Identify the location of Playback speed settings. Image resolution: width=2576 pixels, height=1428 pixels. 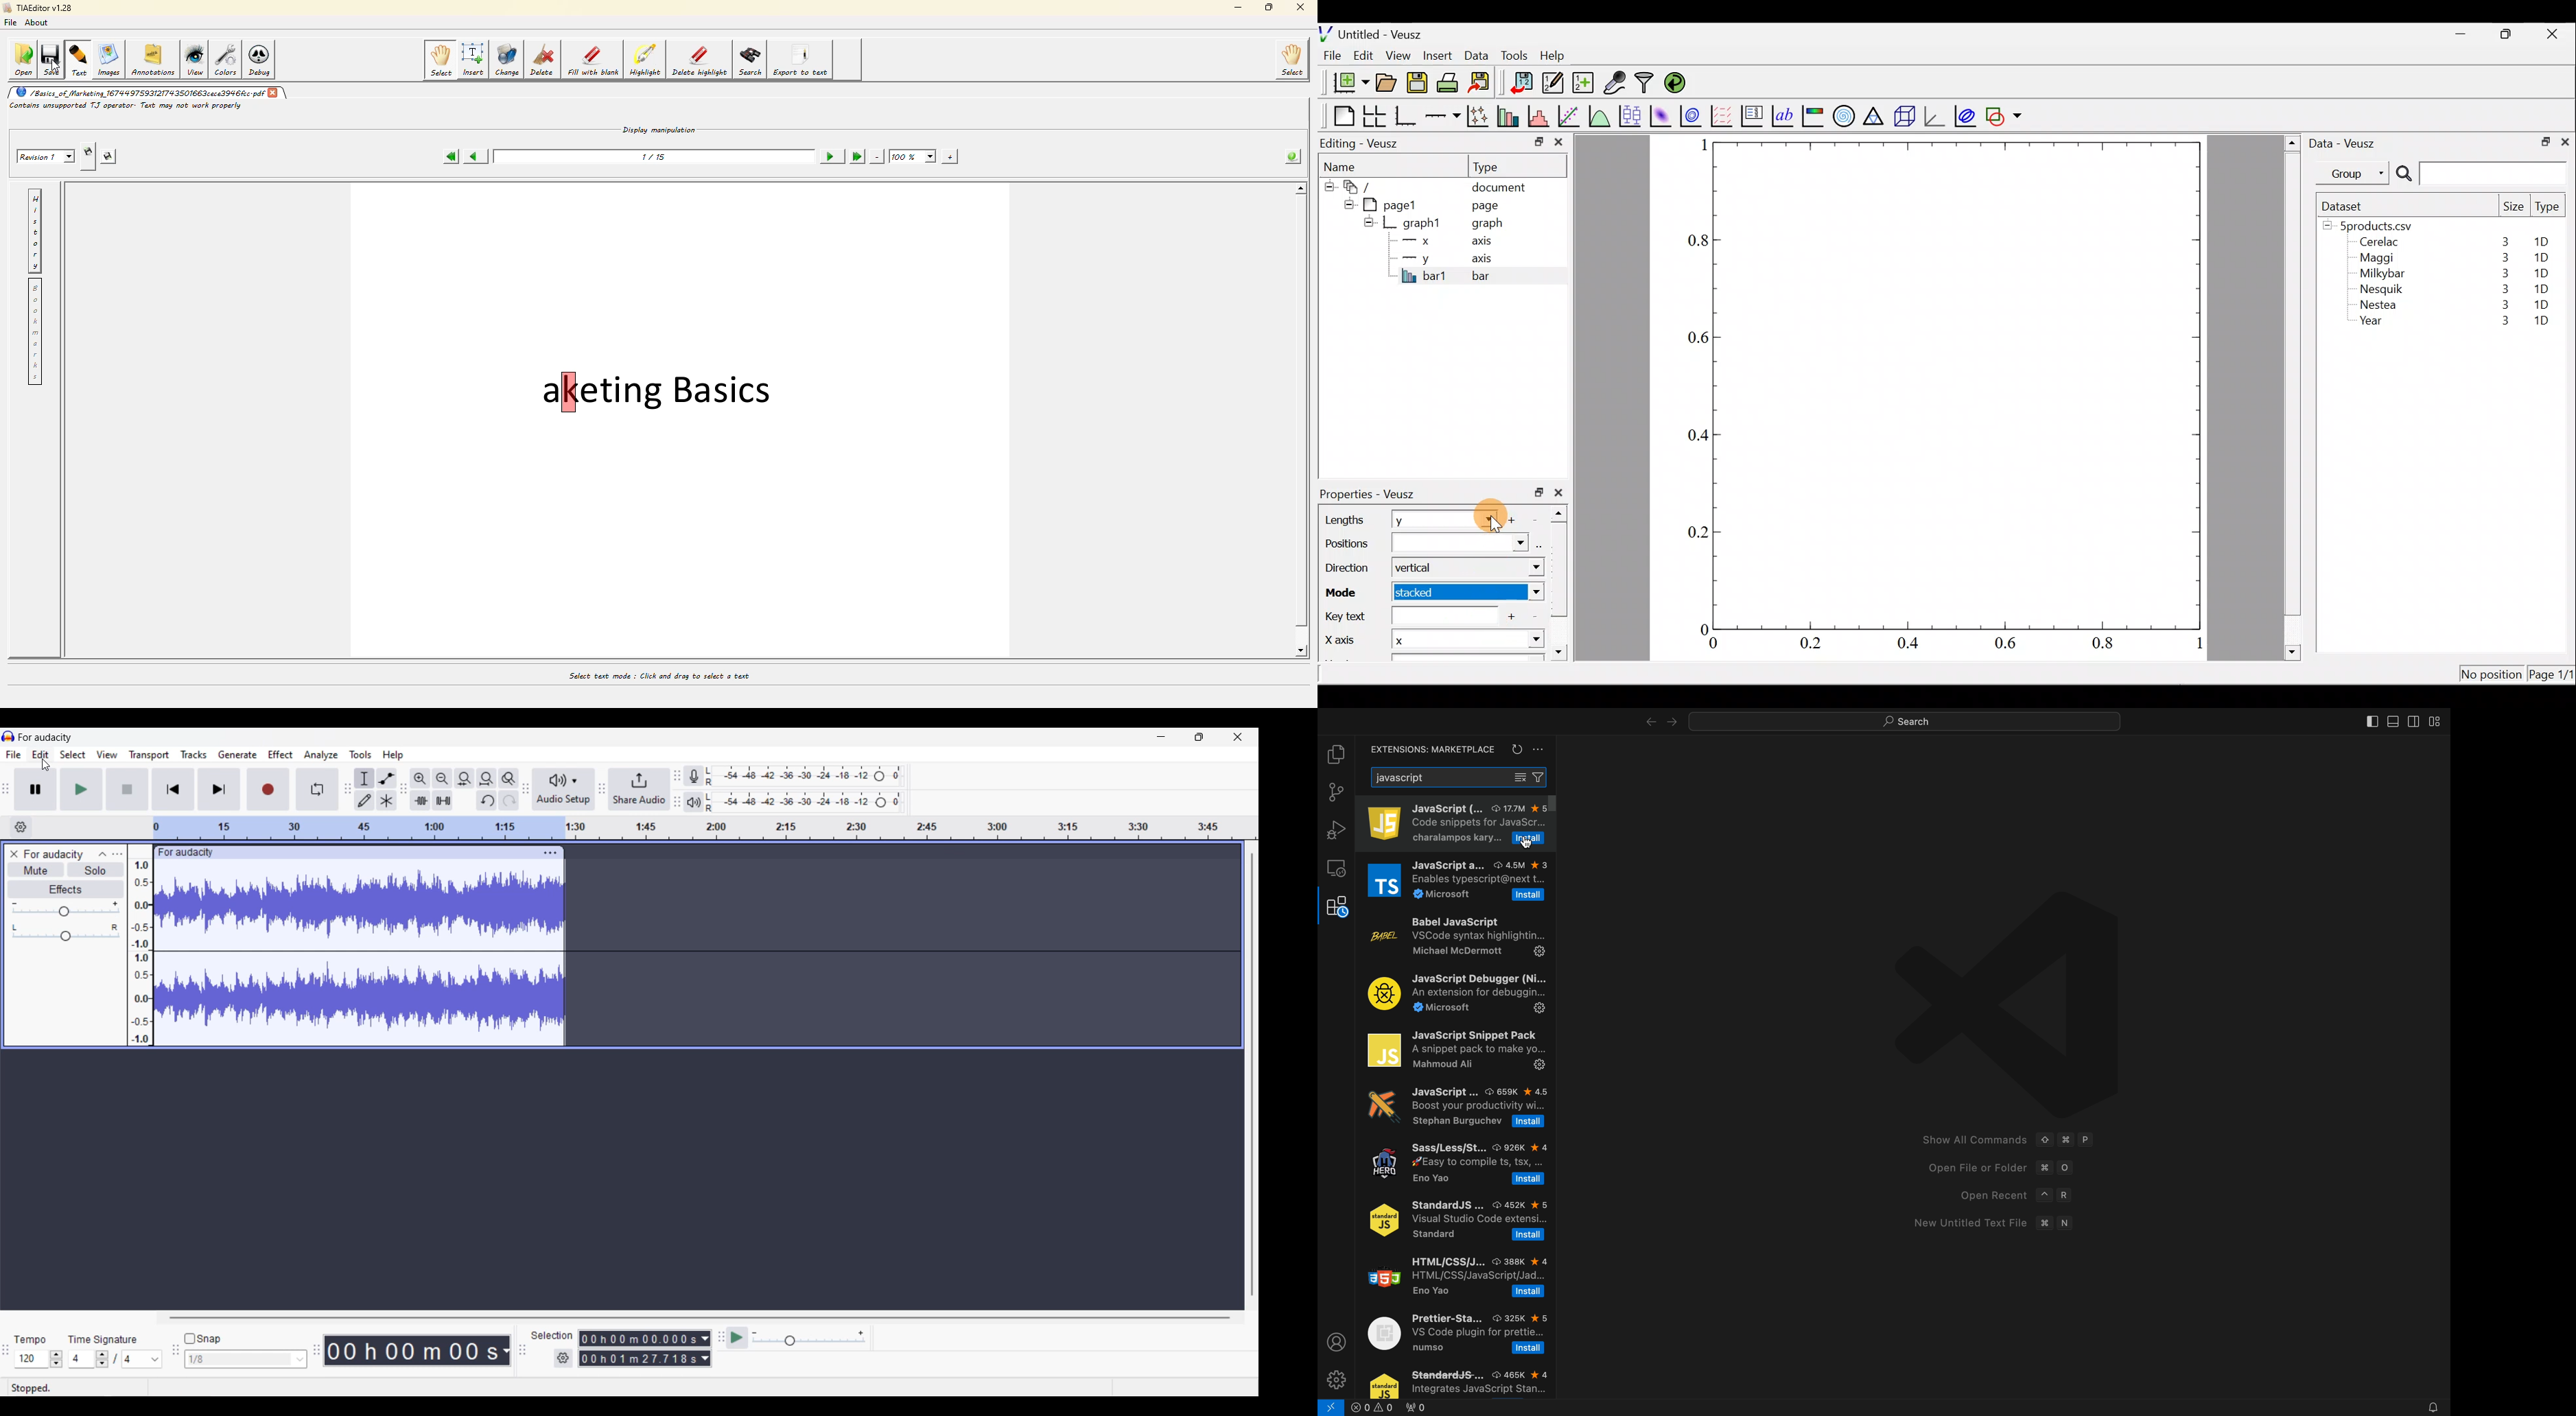
(810, 1337).